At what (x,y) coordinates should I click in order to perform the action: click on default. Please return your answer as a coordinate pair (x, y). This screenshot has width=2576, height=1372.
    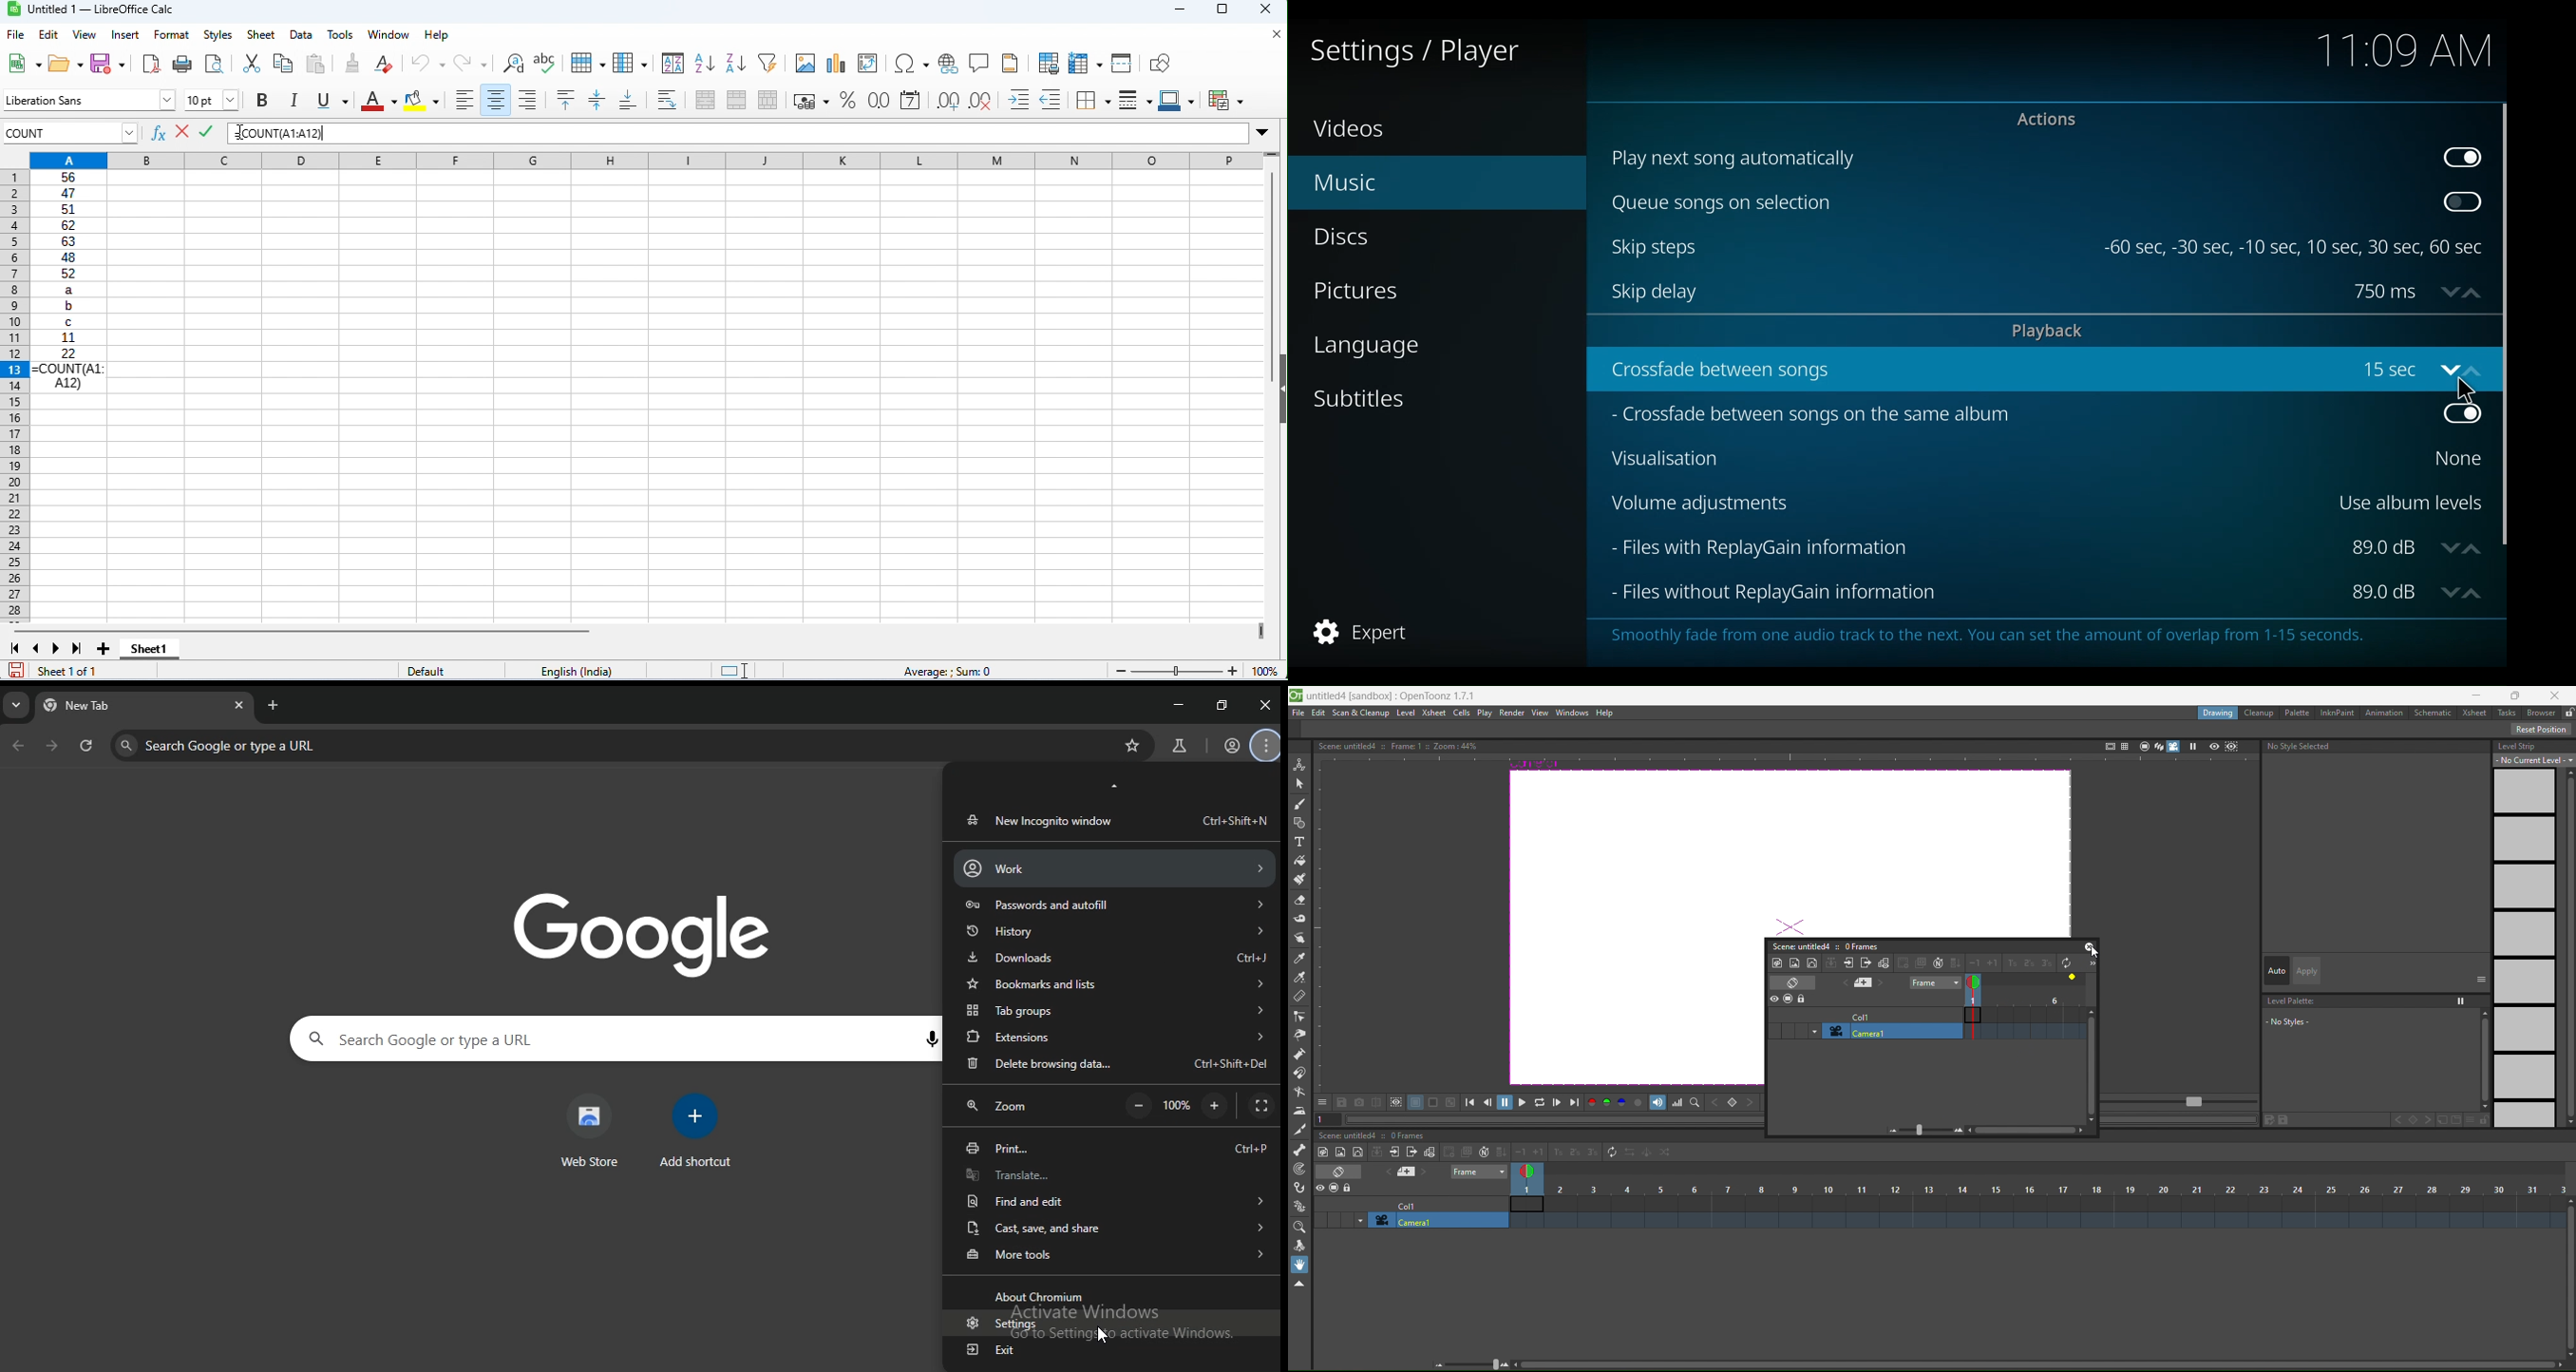
    Looking at the image, I should click on (451, 671).